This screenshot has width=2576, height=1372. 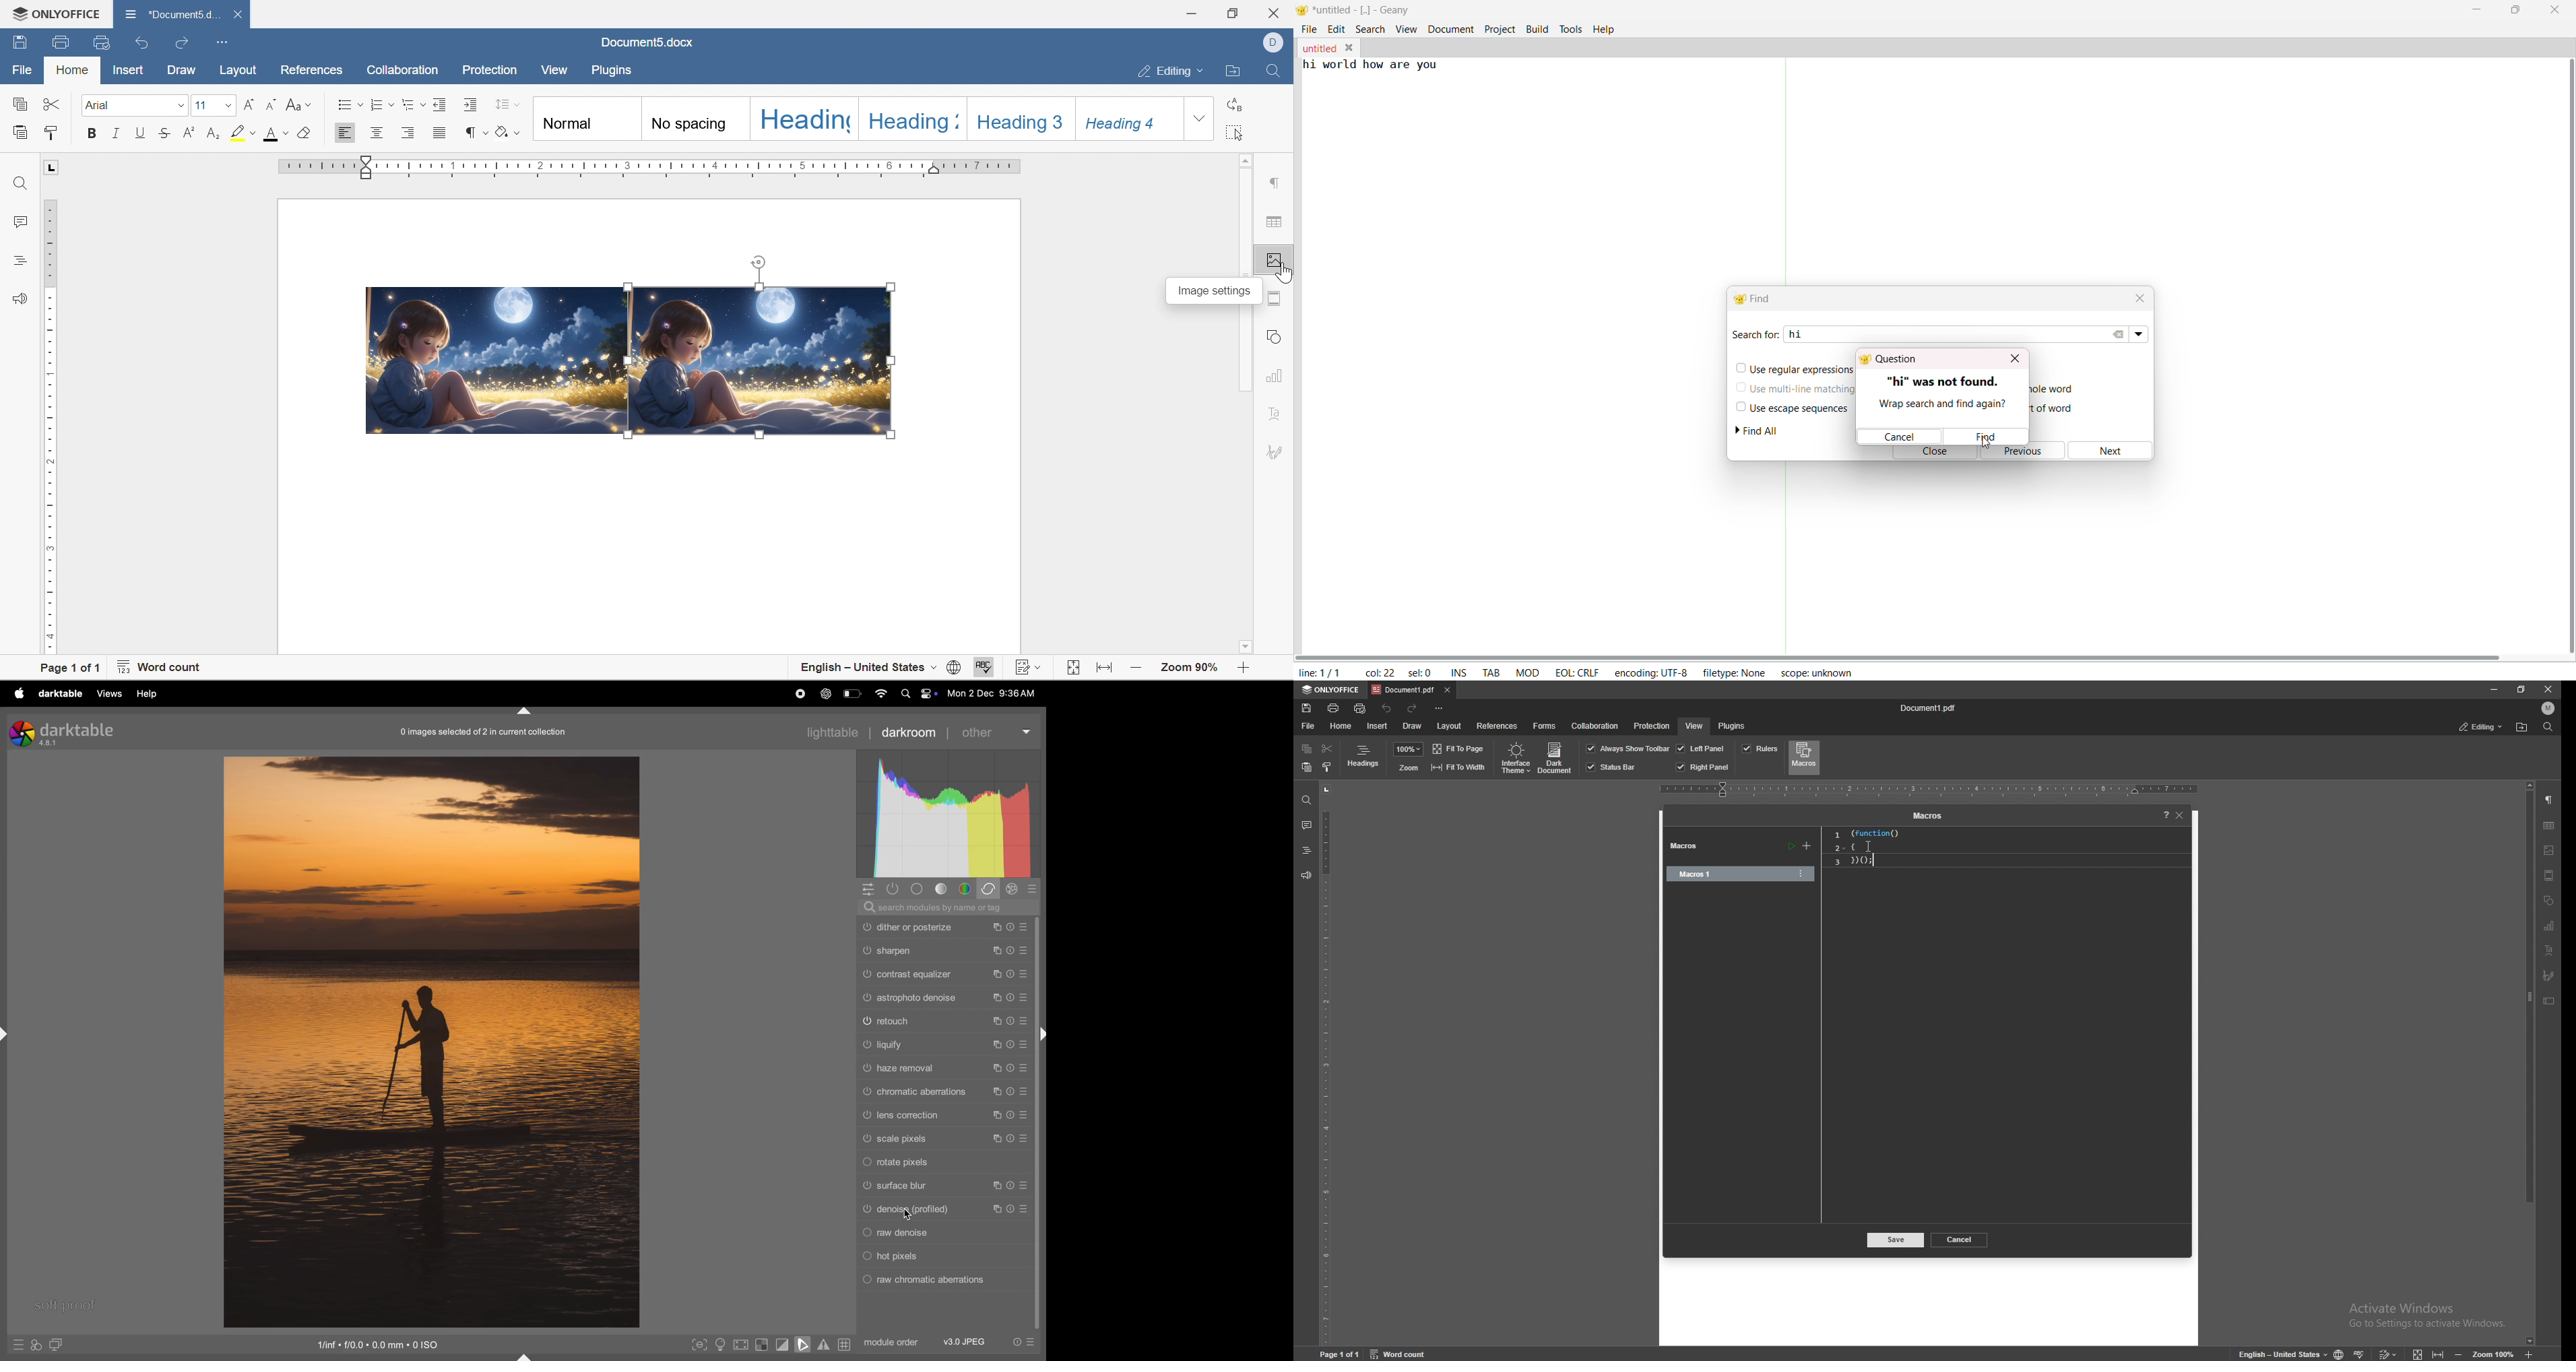 I want to click on multilevel list, so click(x=413, y=104).